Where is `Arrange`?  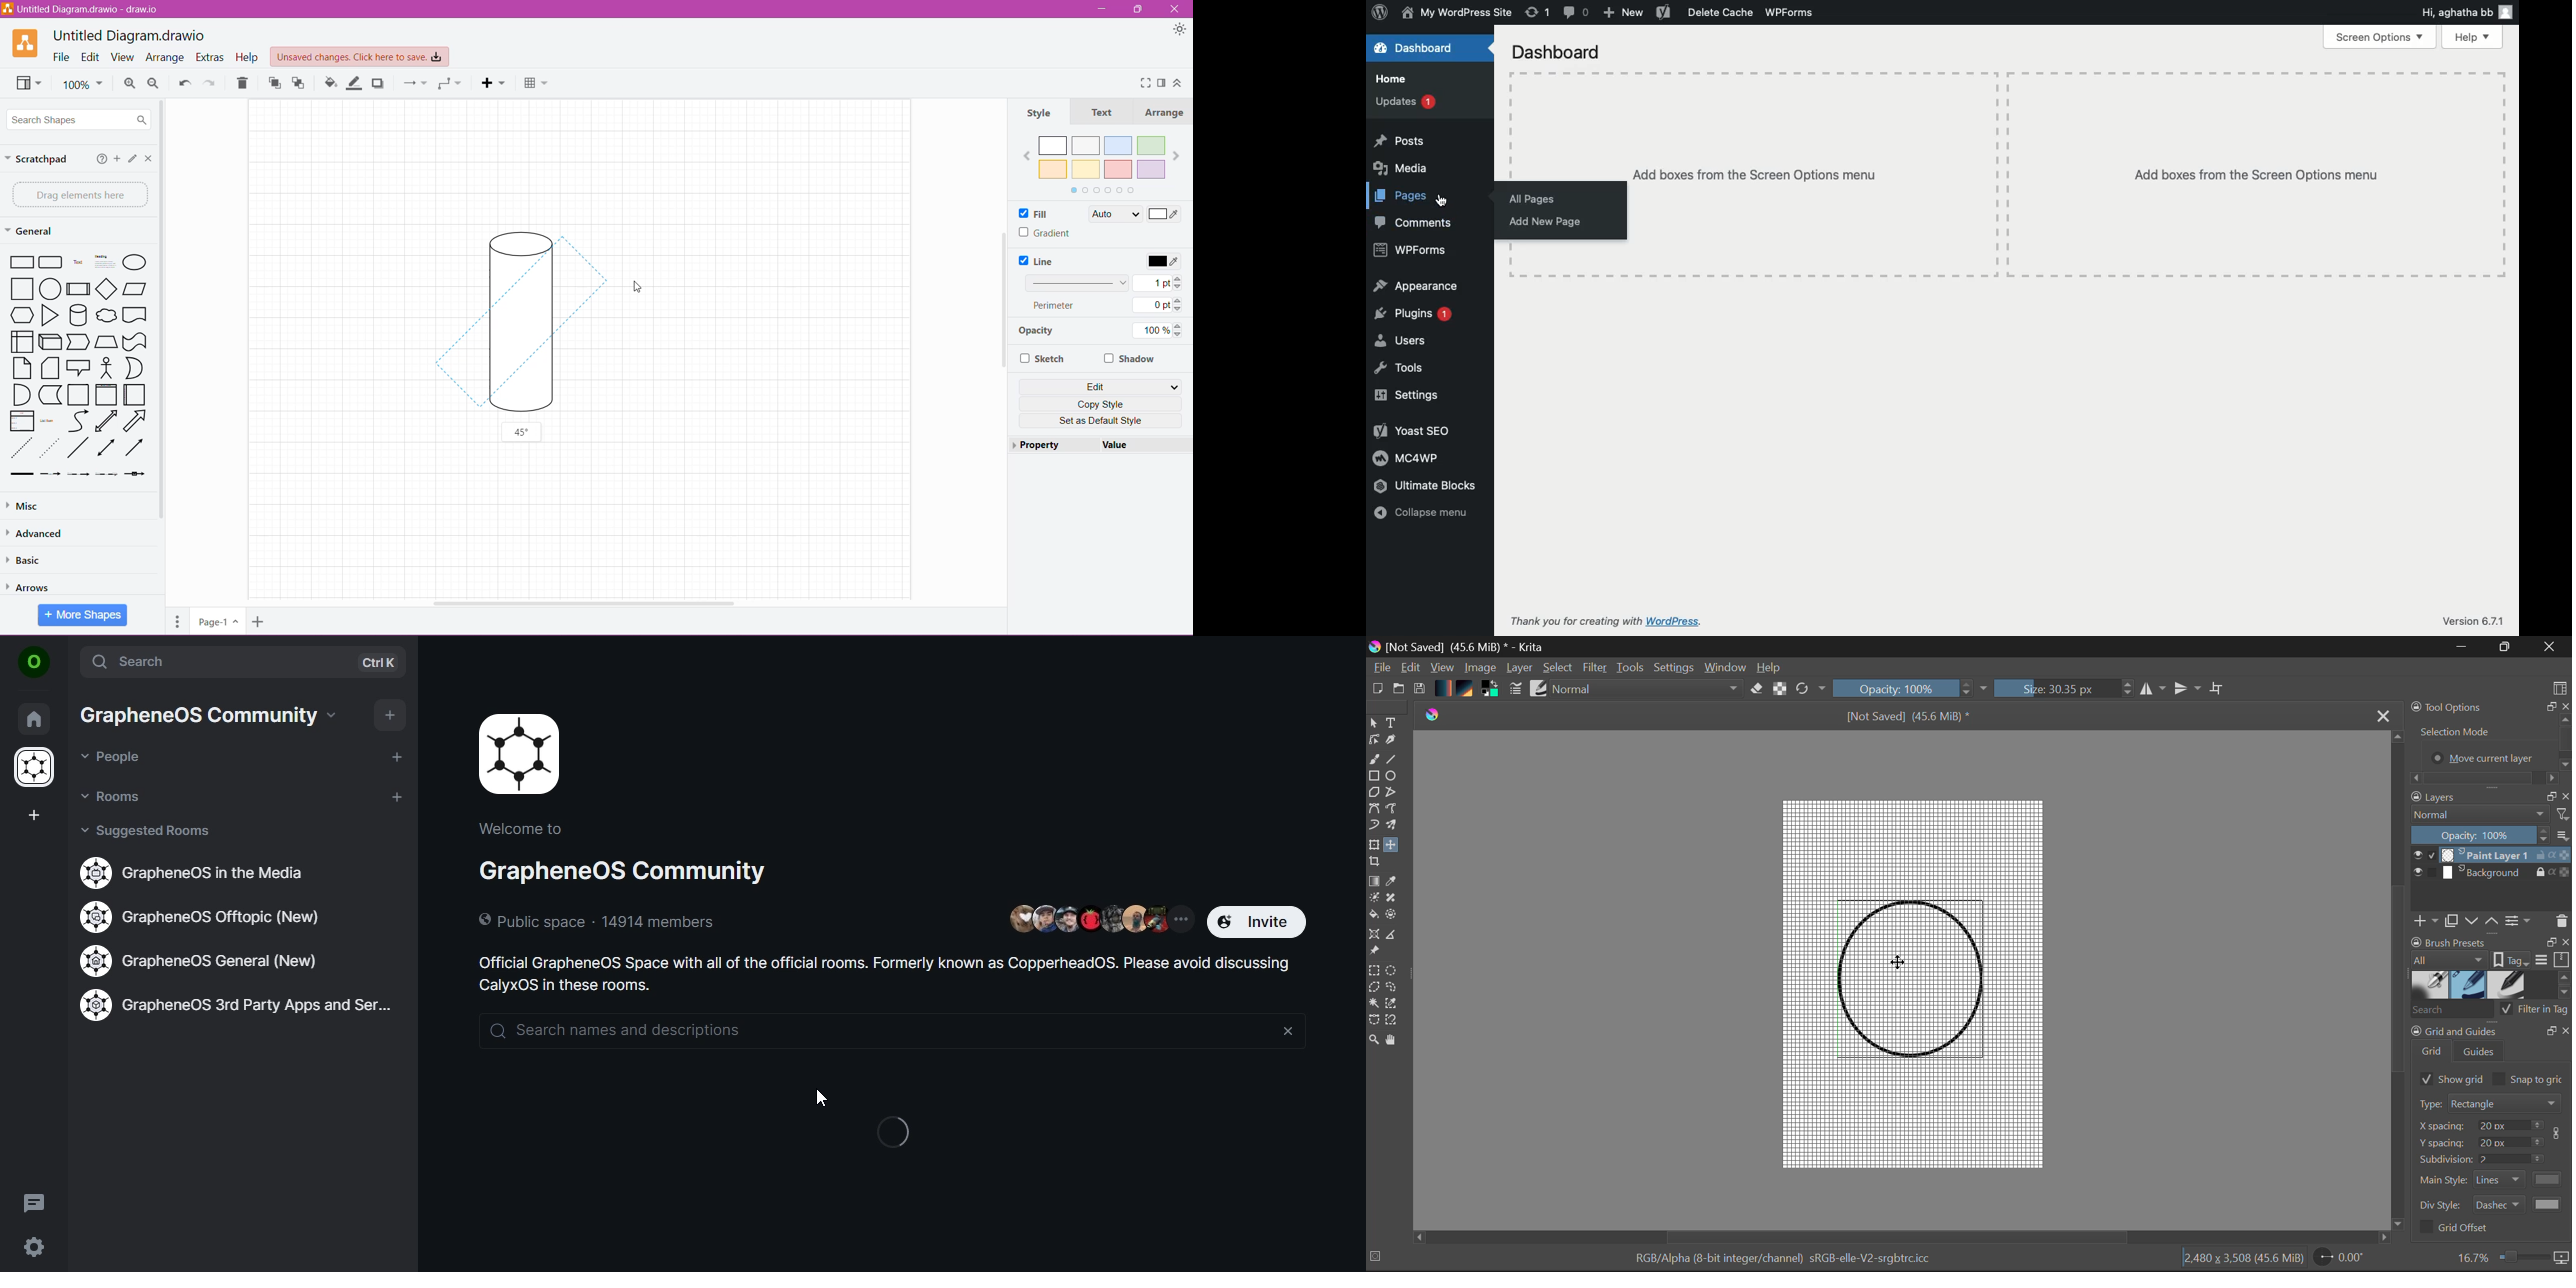 Arrange is located at coordinates (166, 57).